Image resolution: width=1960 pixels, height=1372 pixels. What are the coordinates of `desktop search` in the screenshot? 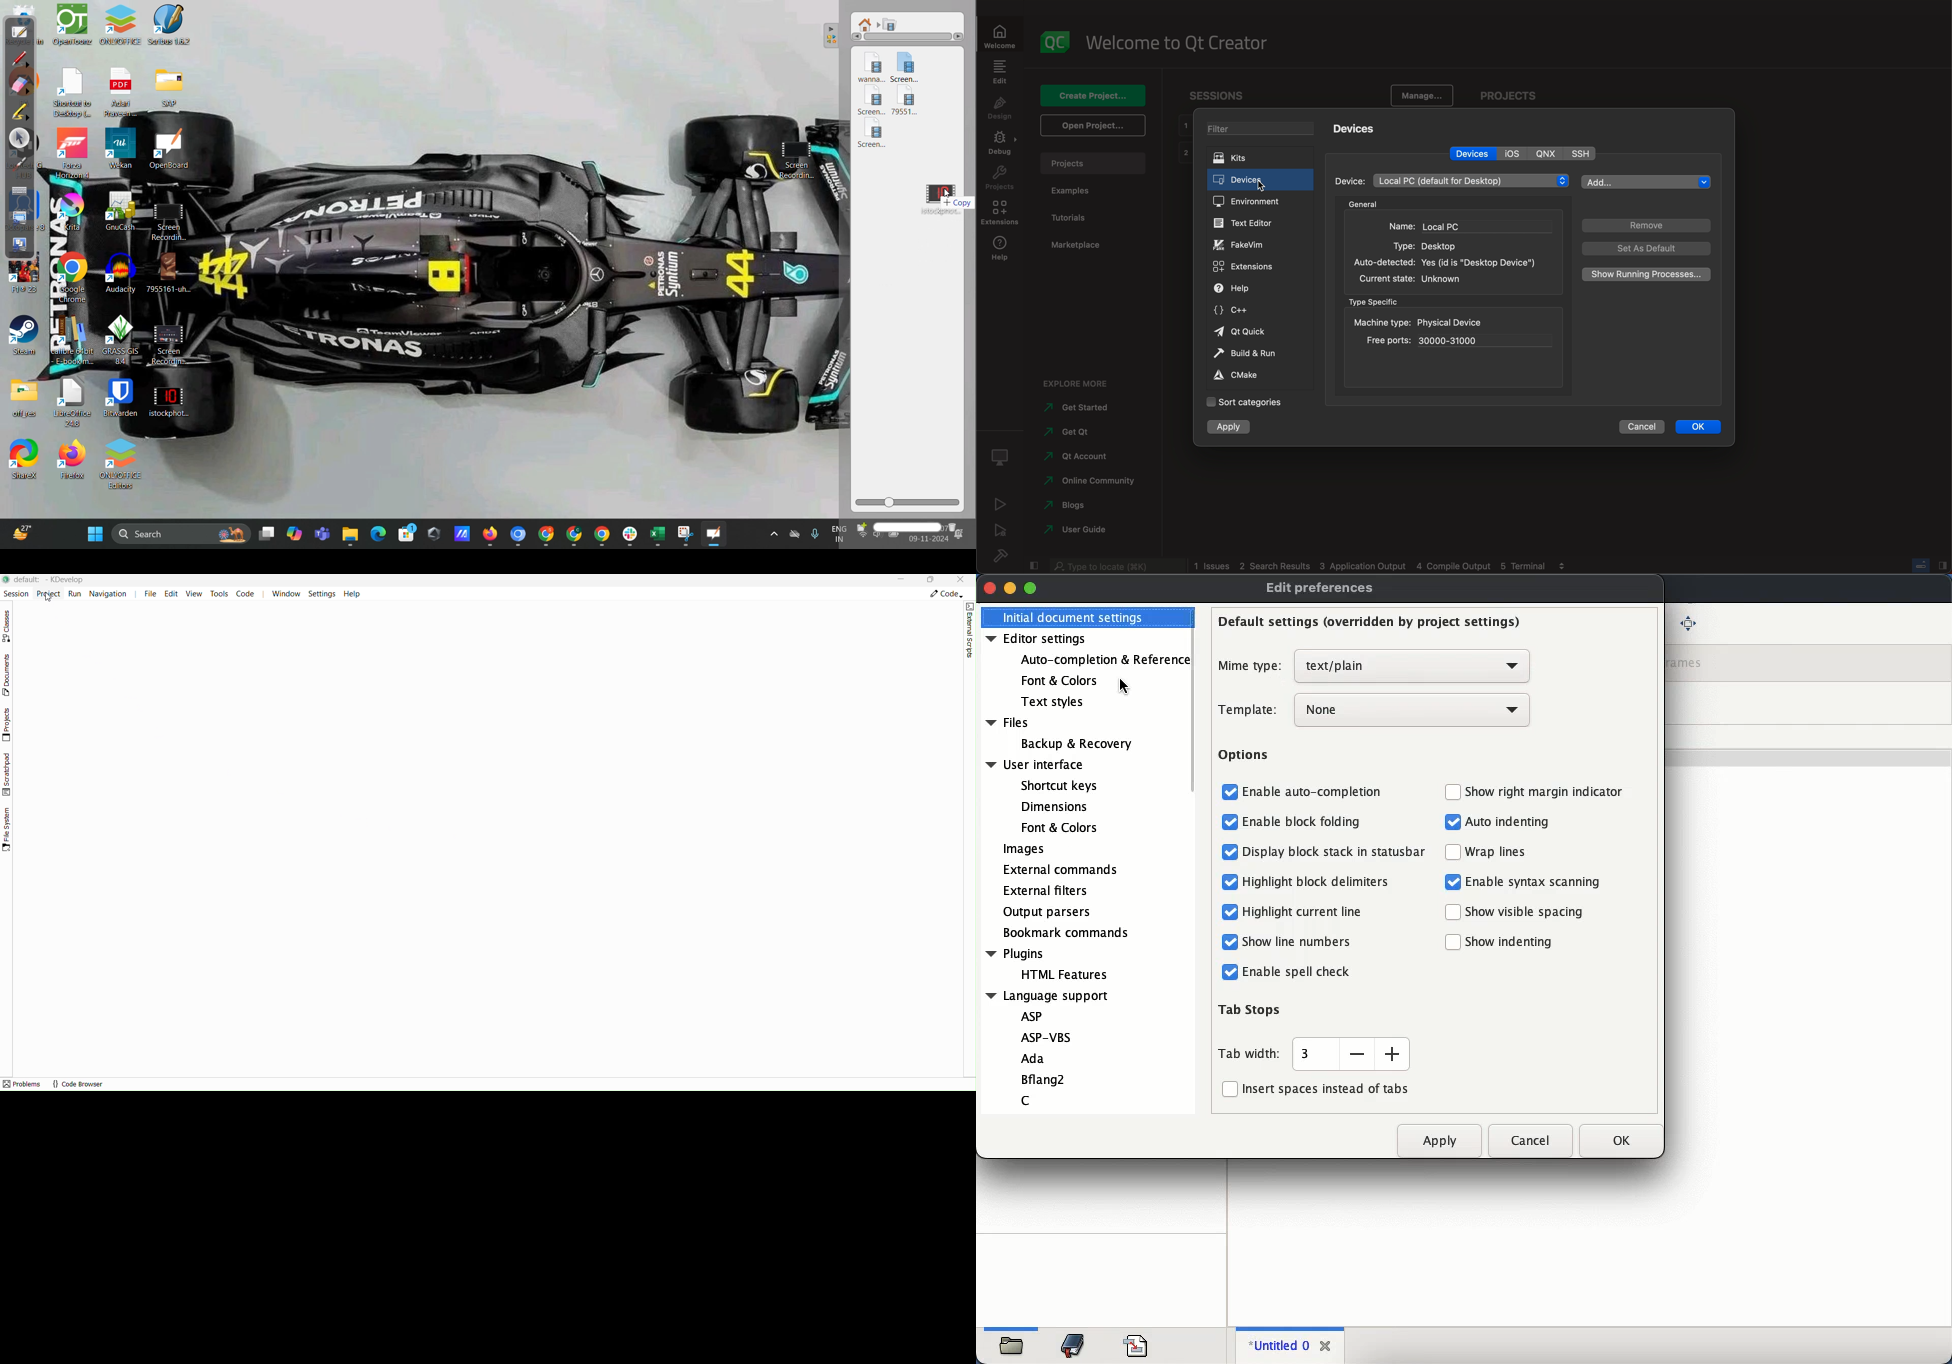 It's located at (182, 533).